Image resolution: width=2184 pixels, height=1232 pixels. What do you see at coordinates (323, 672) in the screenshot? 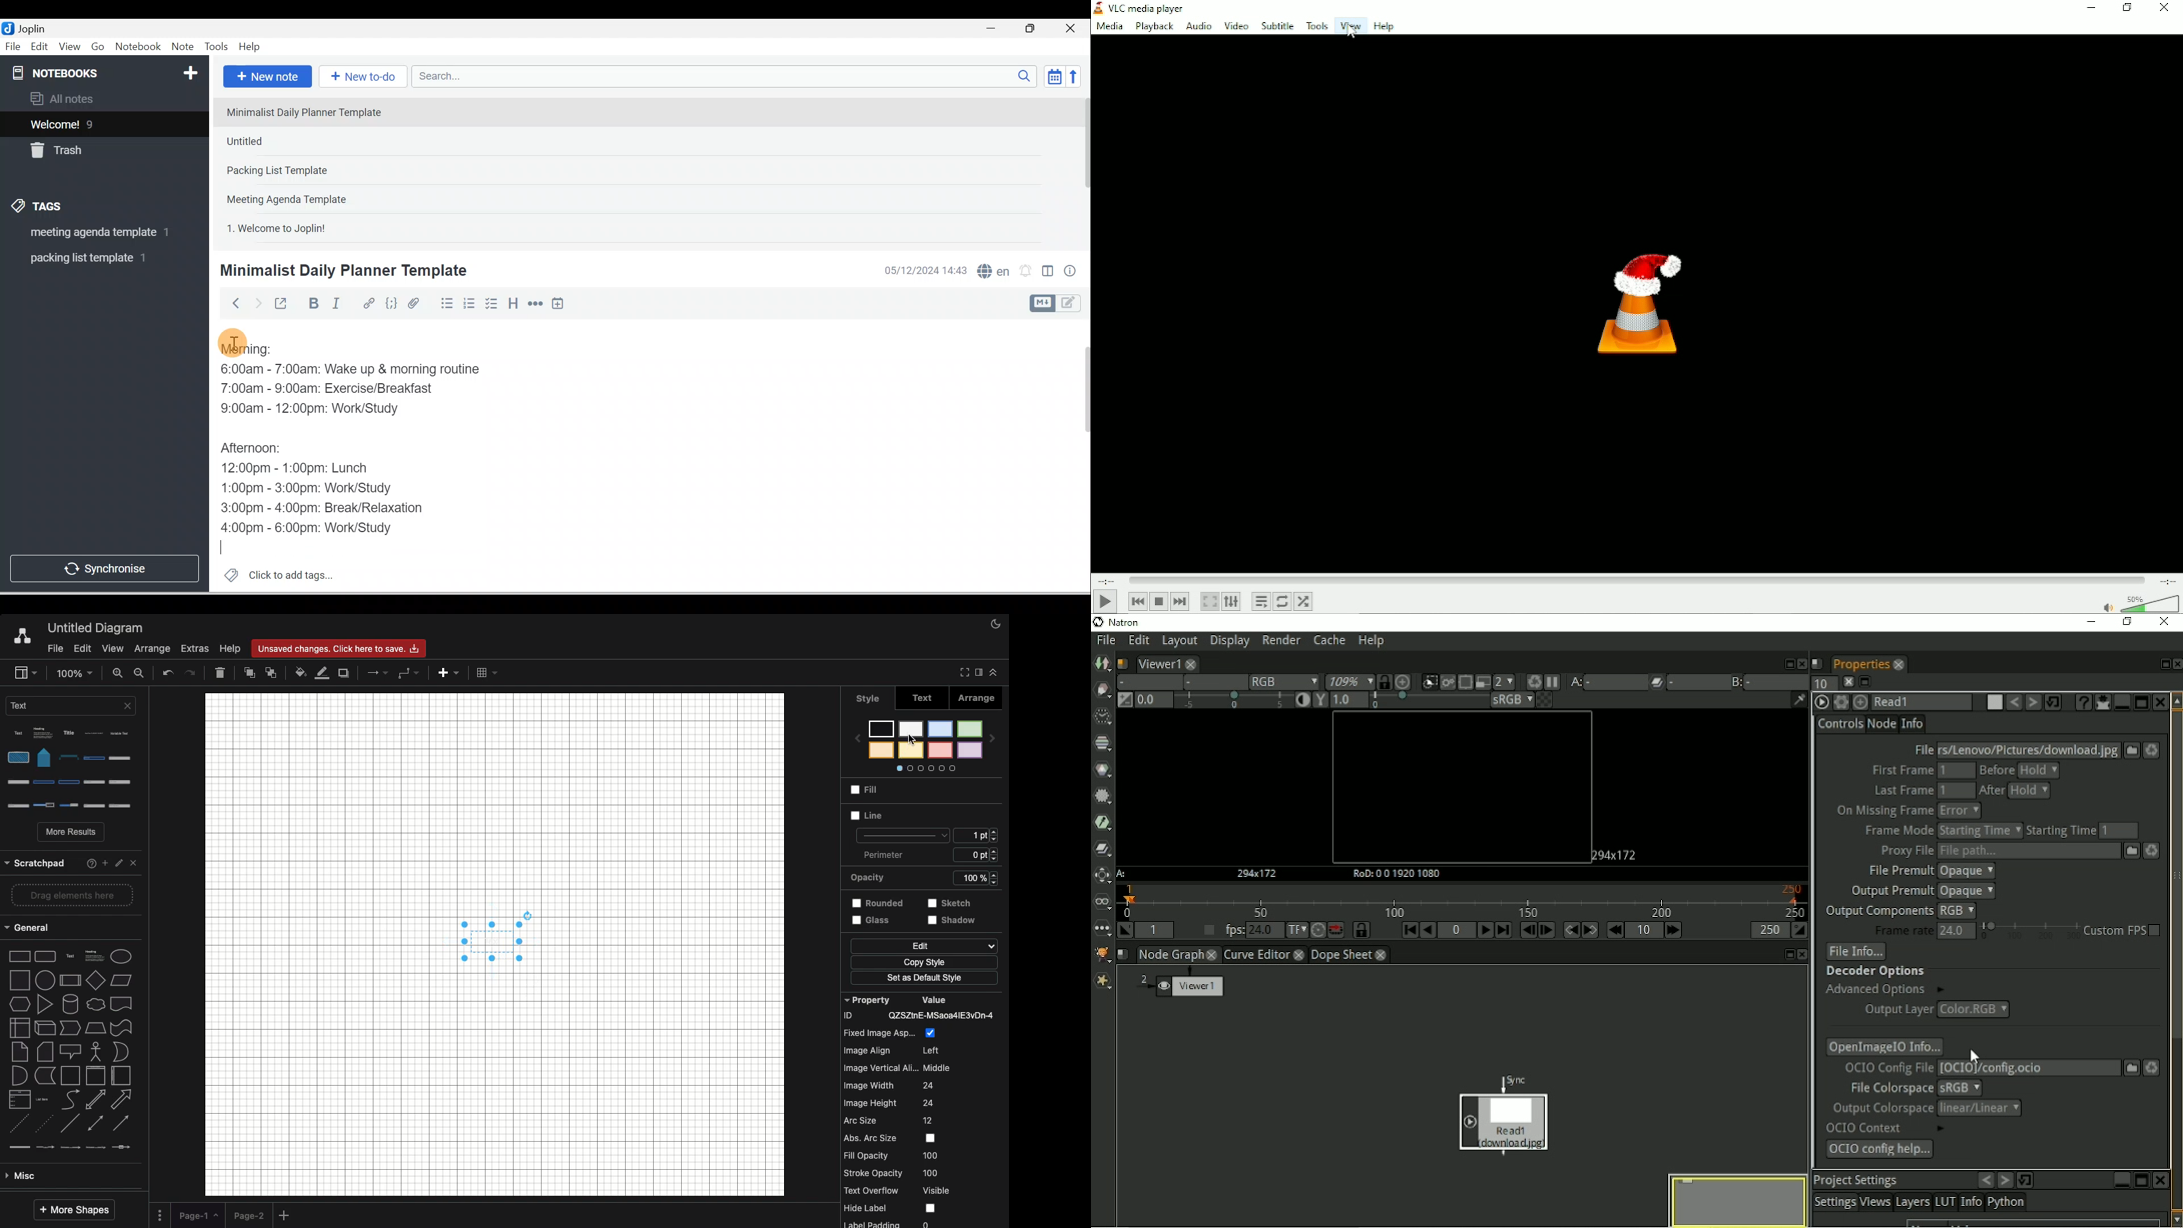
I see `Line fill` at bounding box center [323, 672].